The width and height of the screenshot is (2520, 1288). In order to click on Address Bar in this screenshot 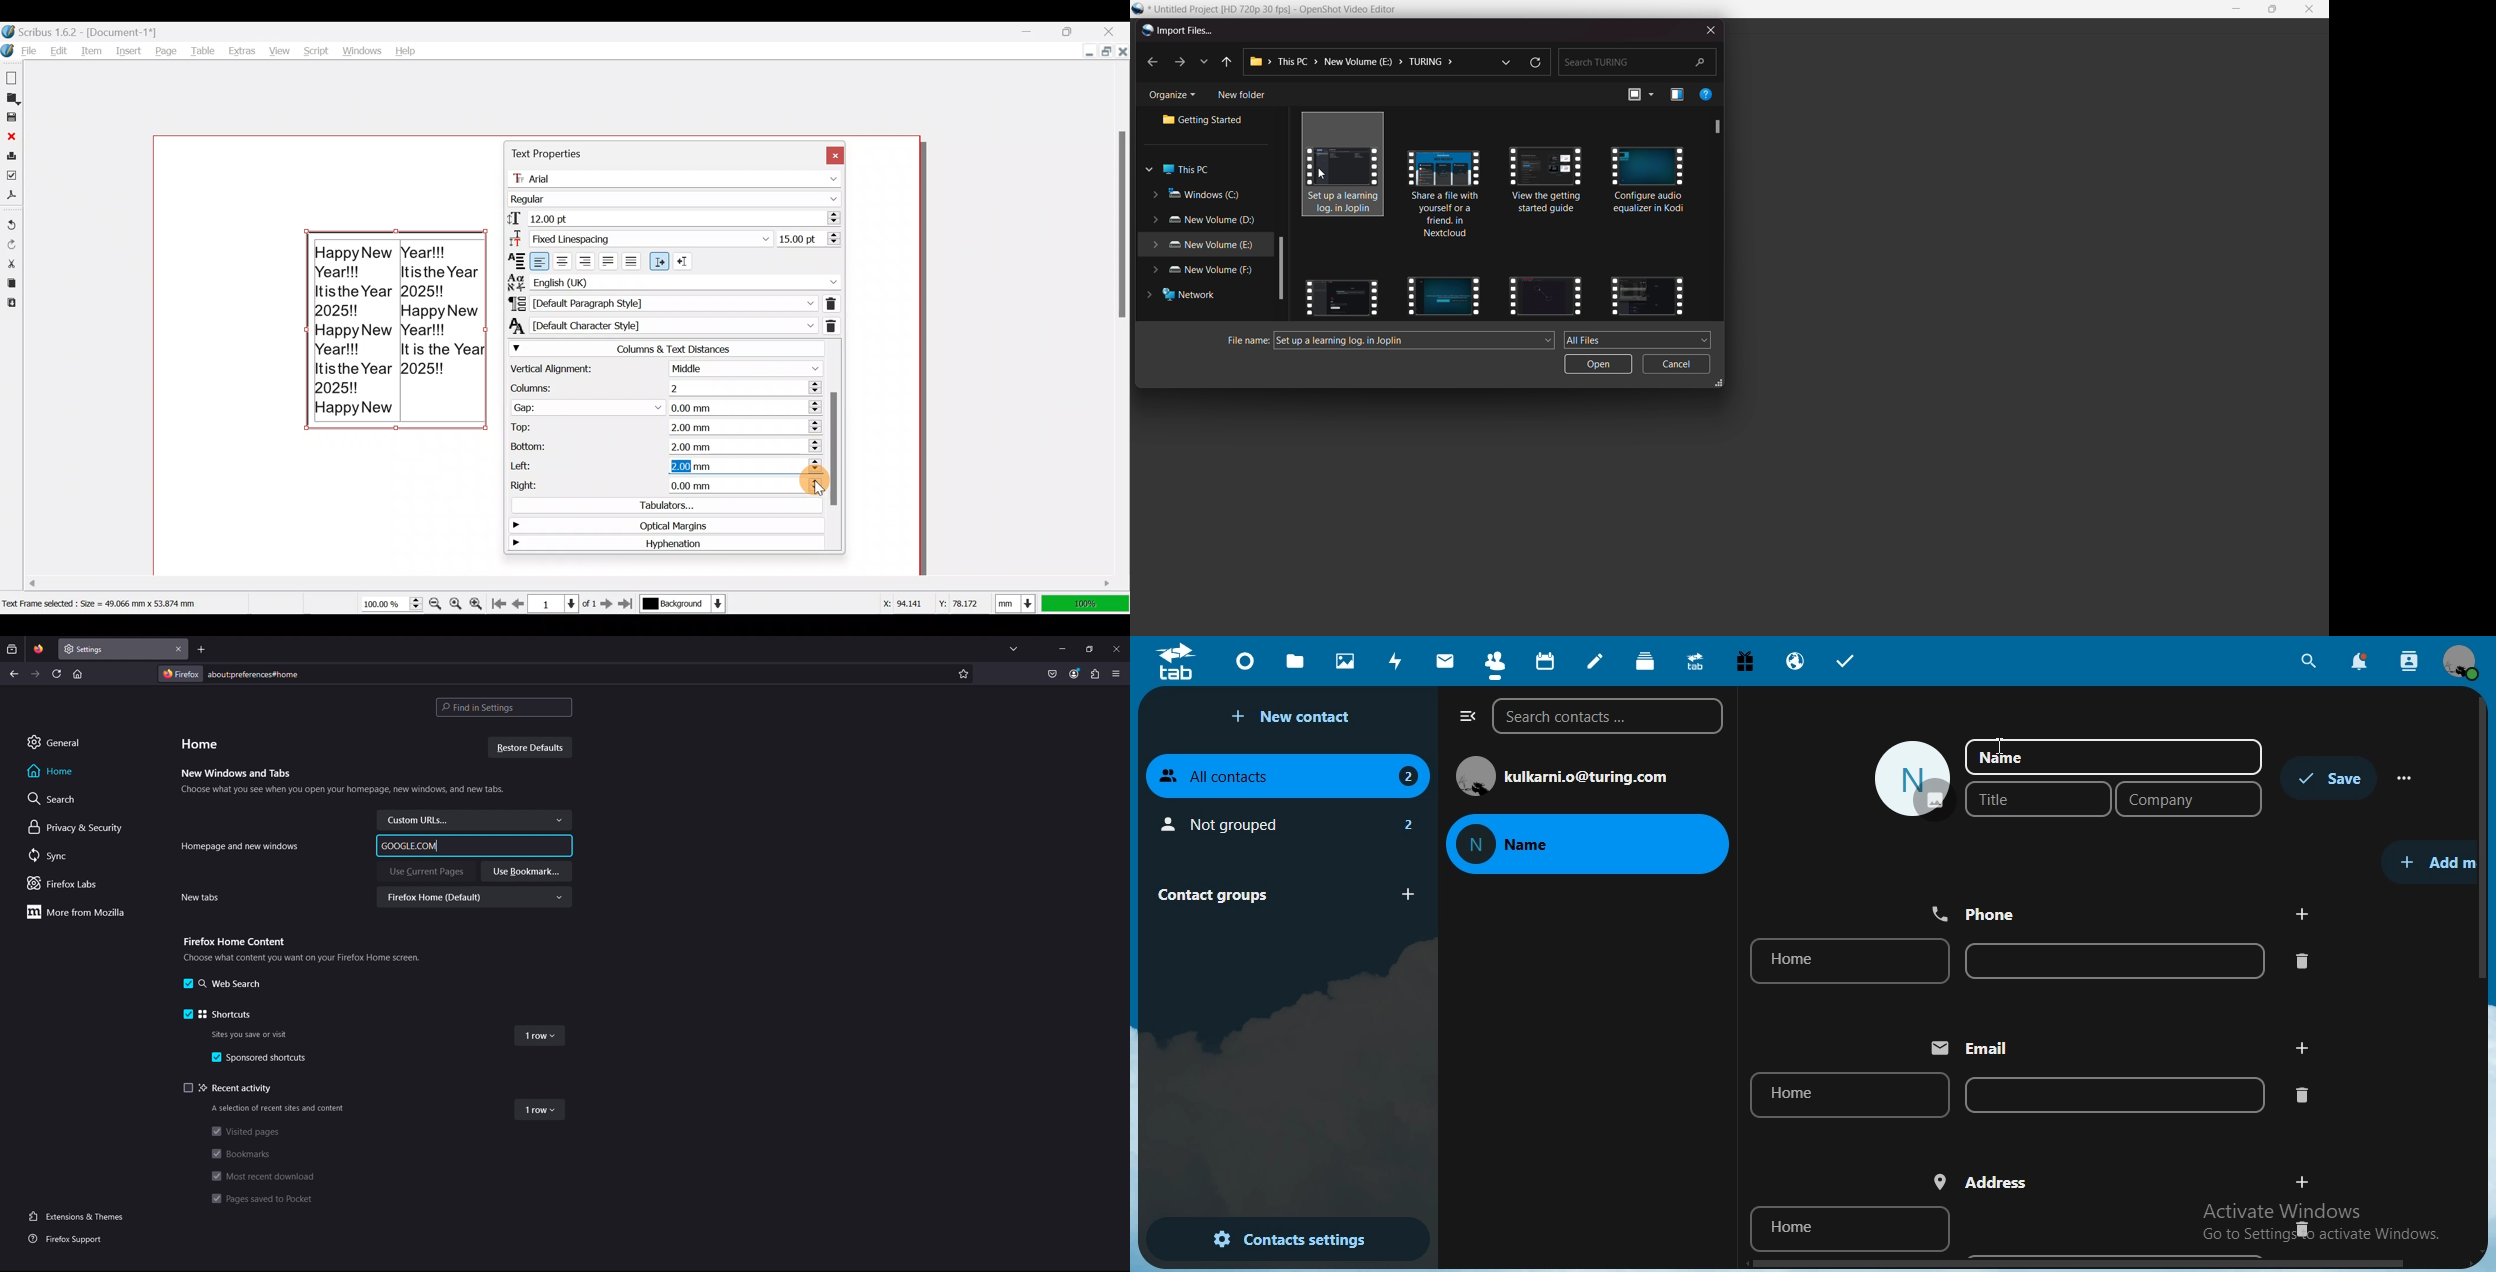, I will do `click(556, 673)`.